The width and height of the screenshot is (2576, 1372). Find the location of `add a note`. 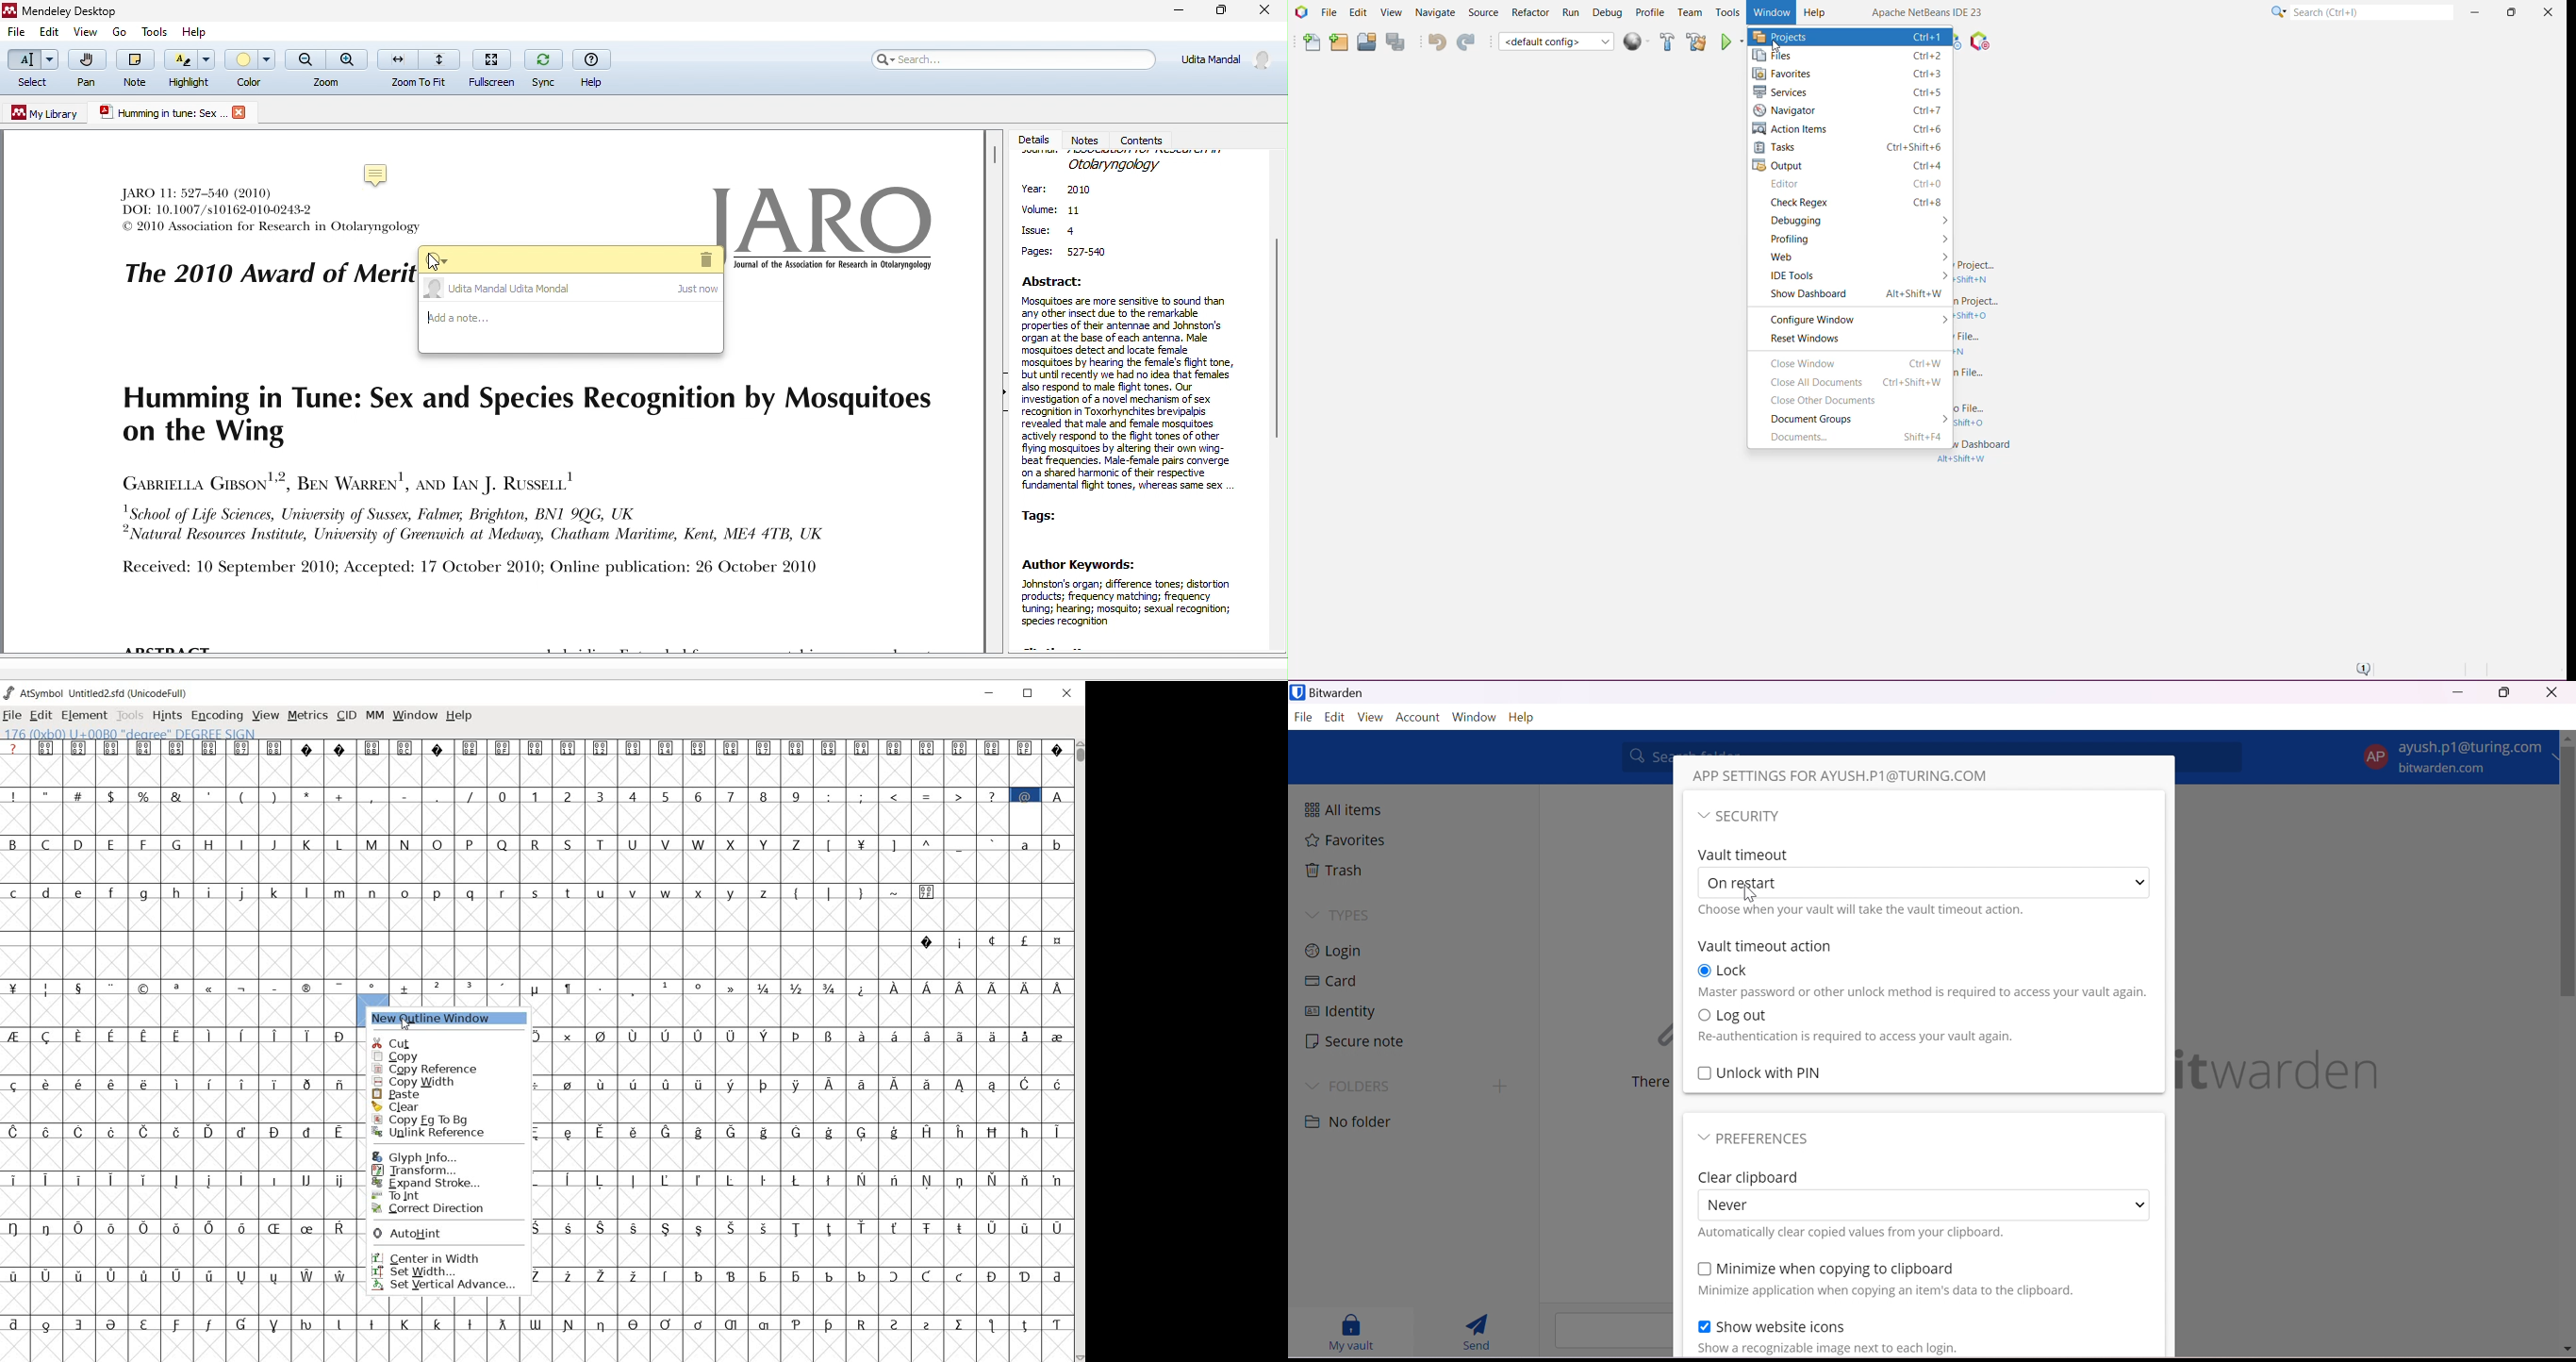

add a note is located at coordinates (571, 328).